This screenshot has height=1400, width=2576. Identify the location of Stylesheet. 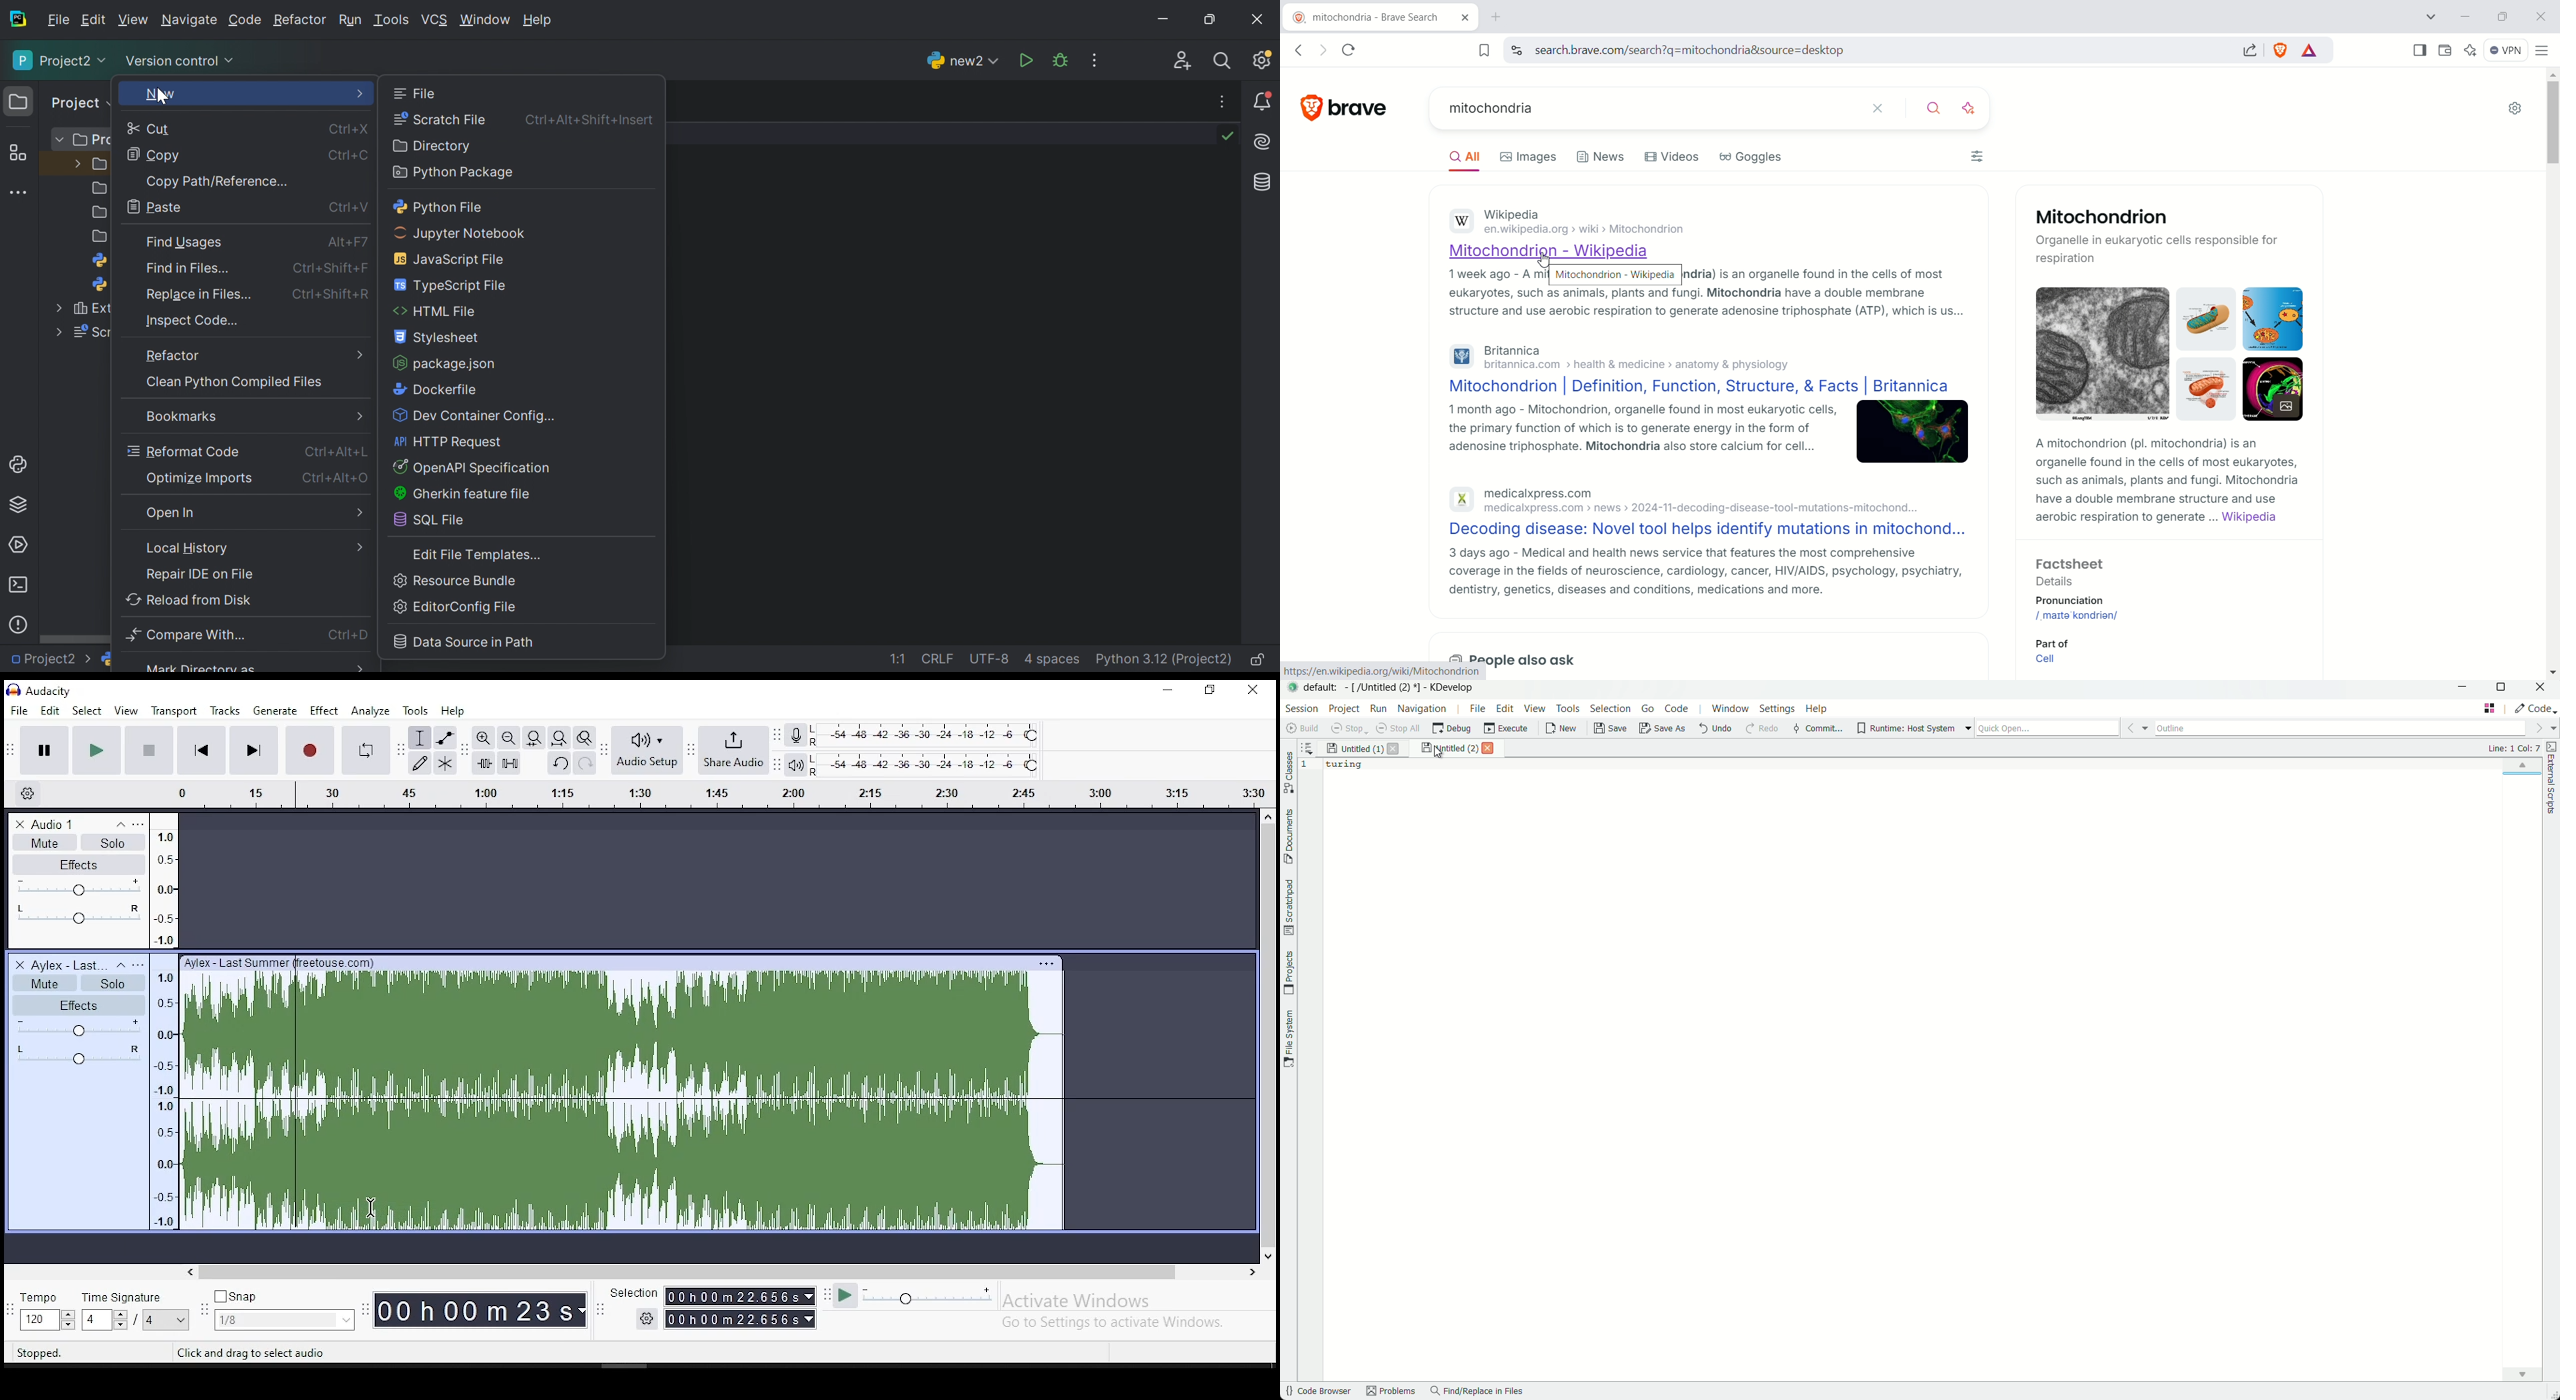
(438, 339).